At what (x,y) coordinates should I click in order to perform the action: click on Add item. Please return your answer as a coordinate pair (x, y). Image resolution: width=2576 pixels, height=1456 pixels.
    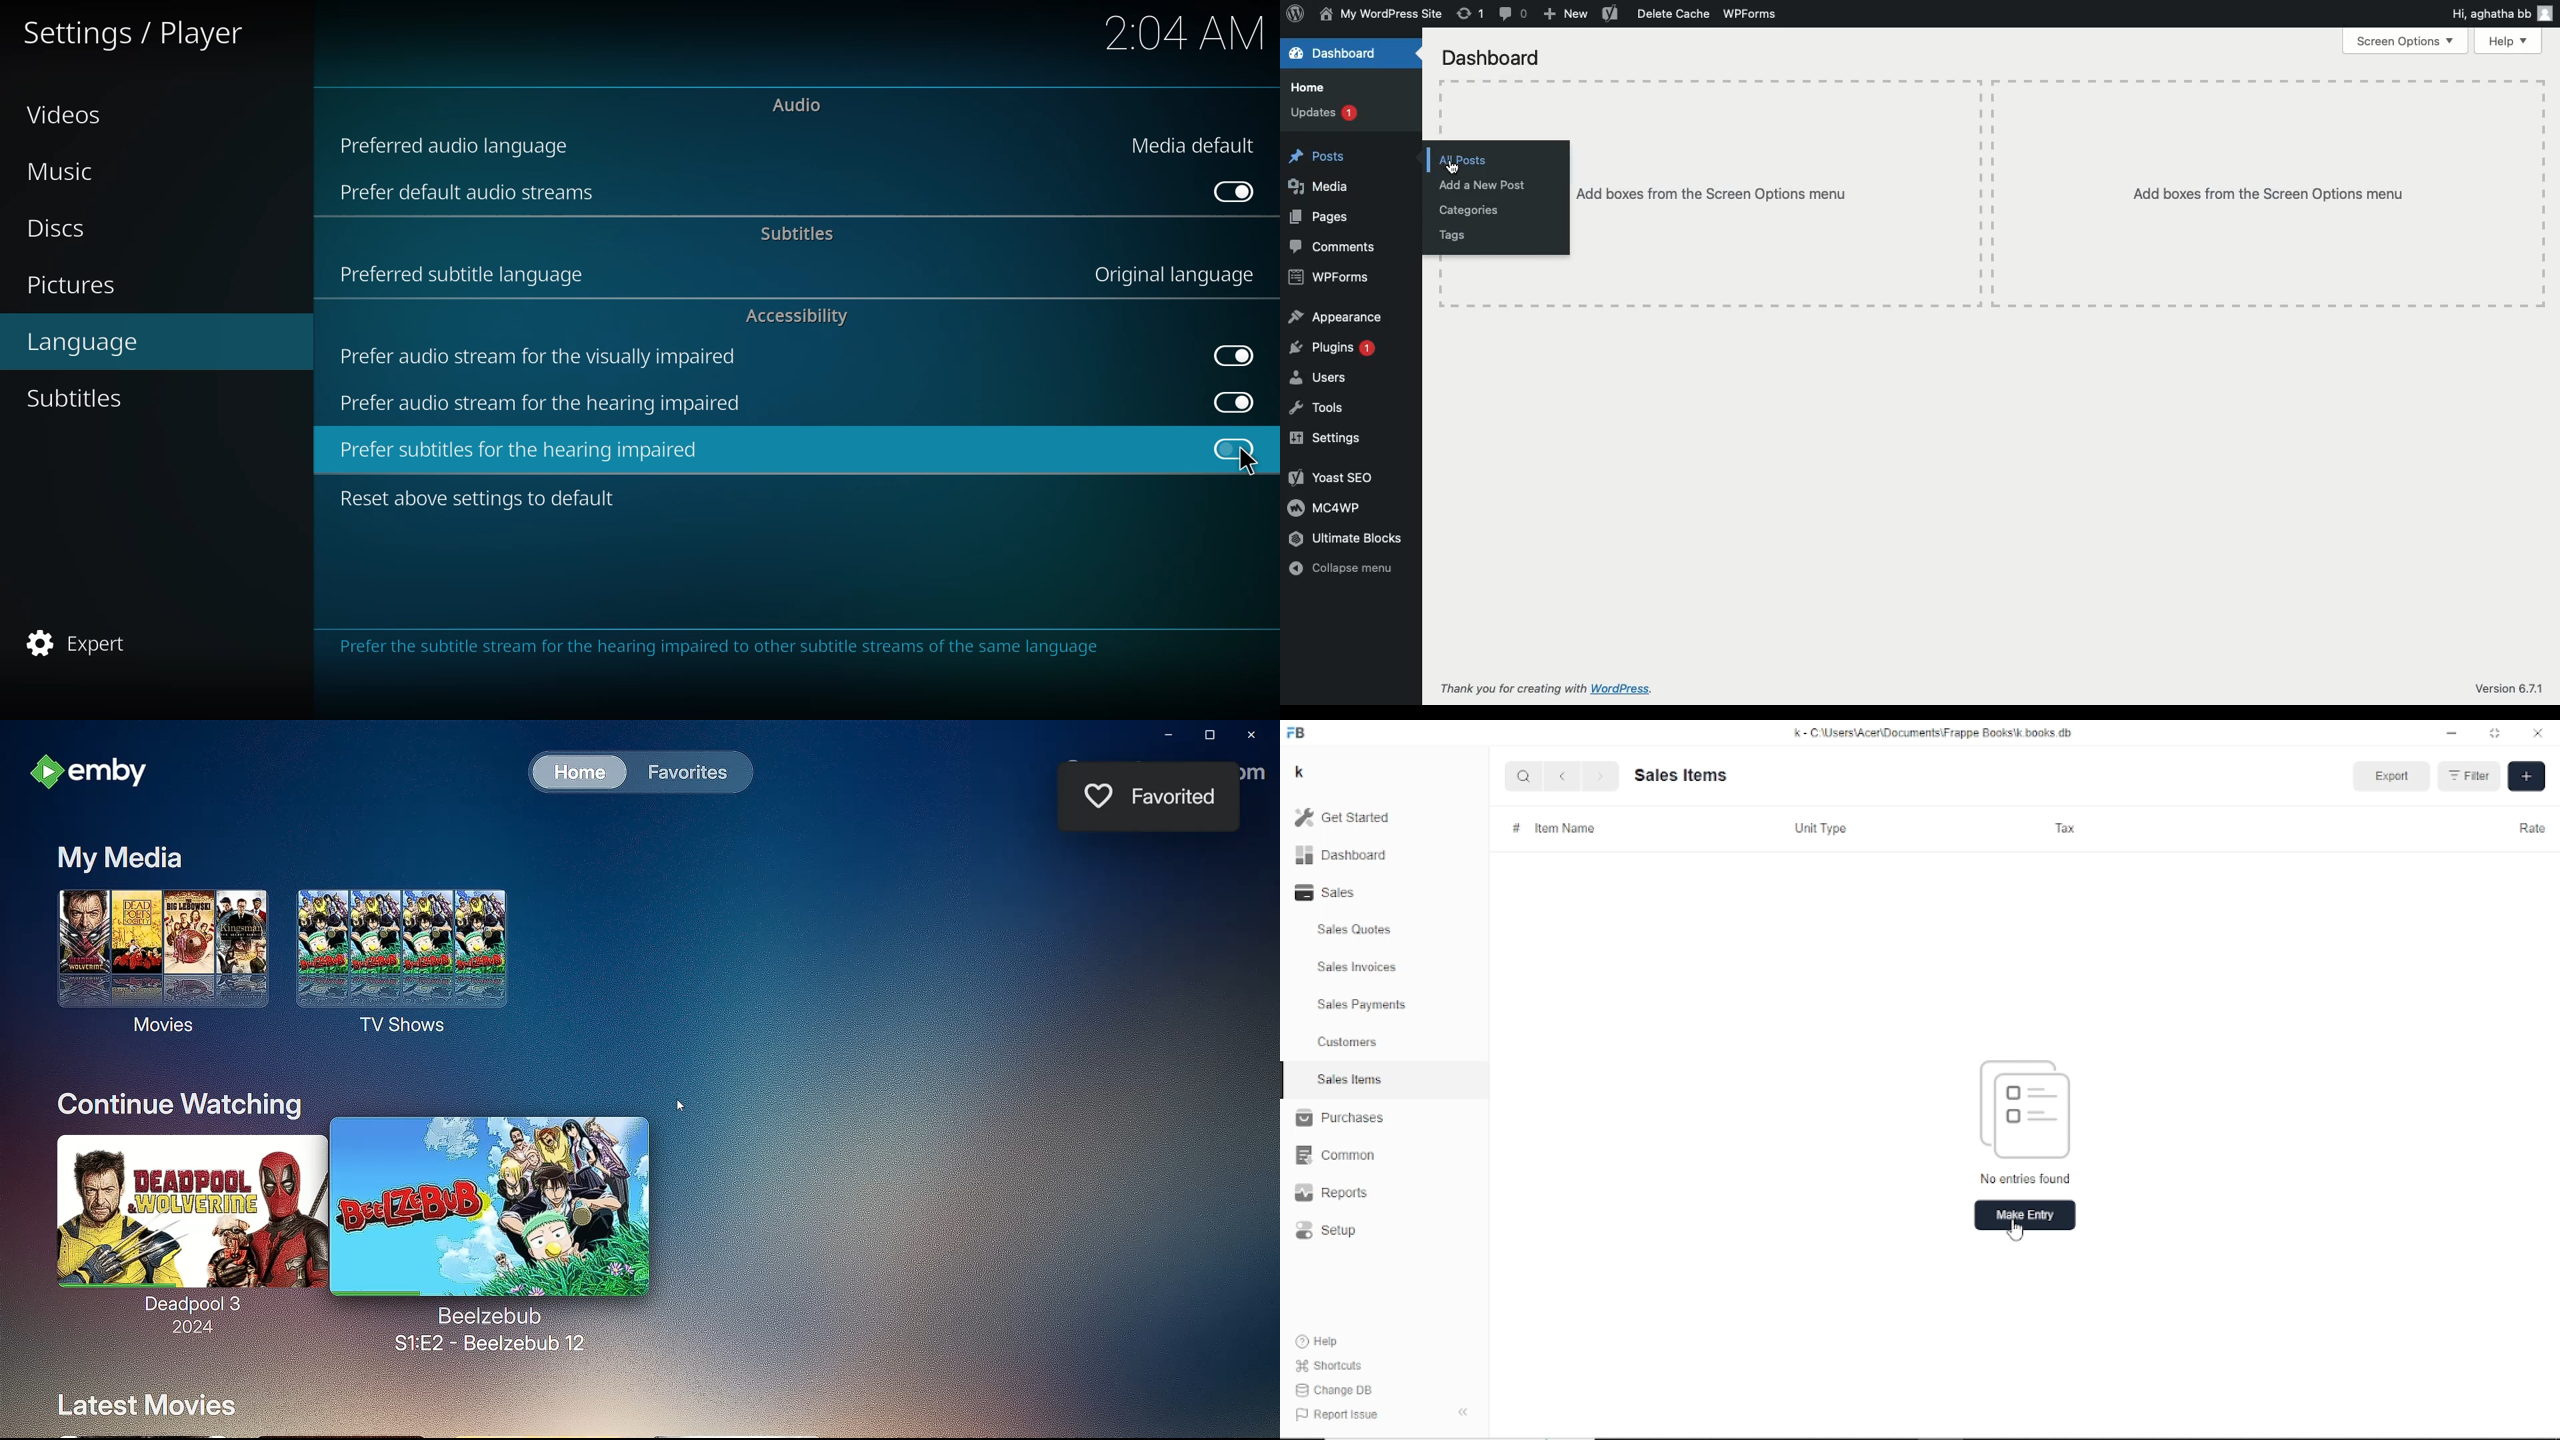
    Looking at the image, I should click on (2528, 778).